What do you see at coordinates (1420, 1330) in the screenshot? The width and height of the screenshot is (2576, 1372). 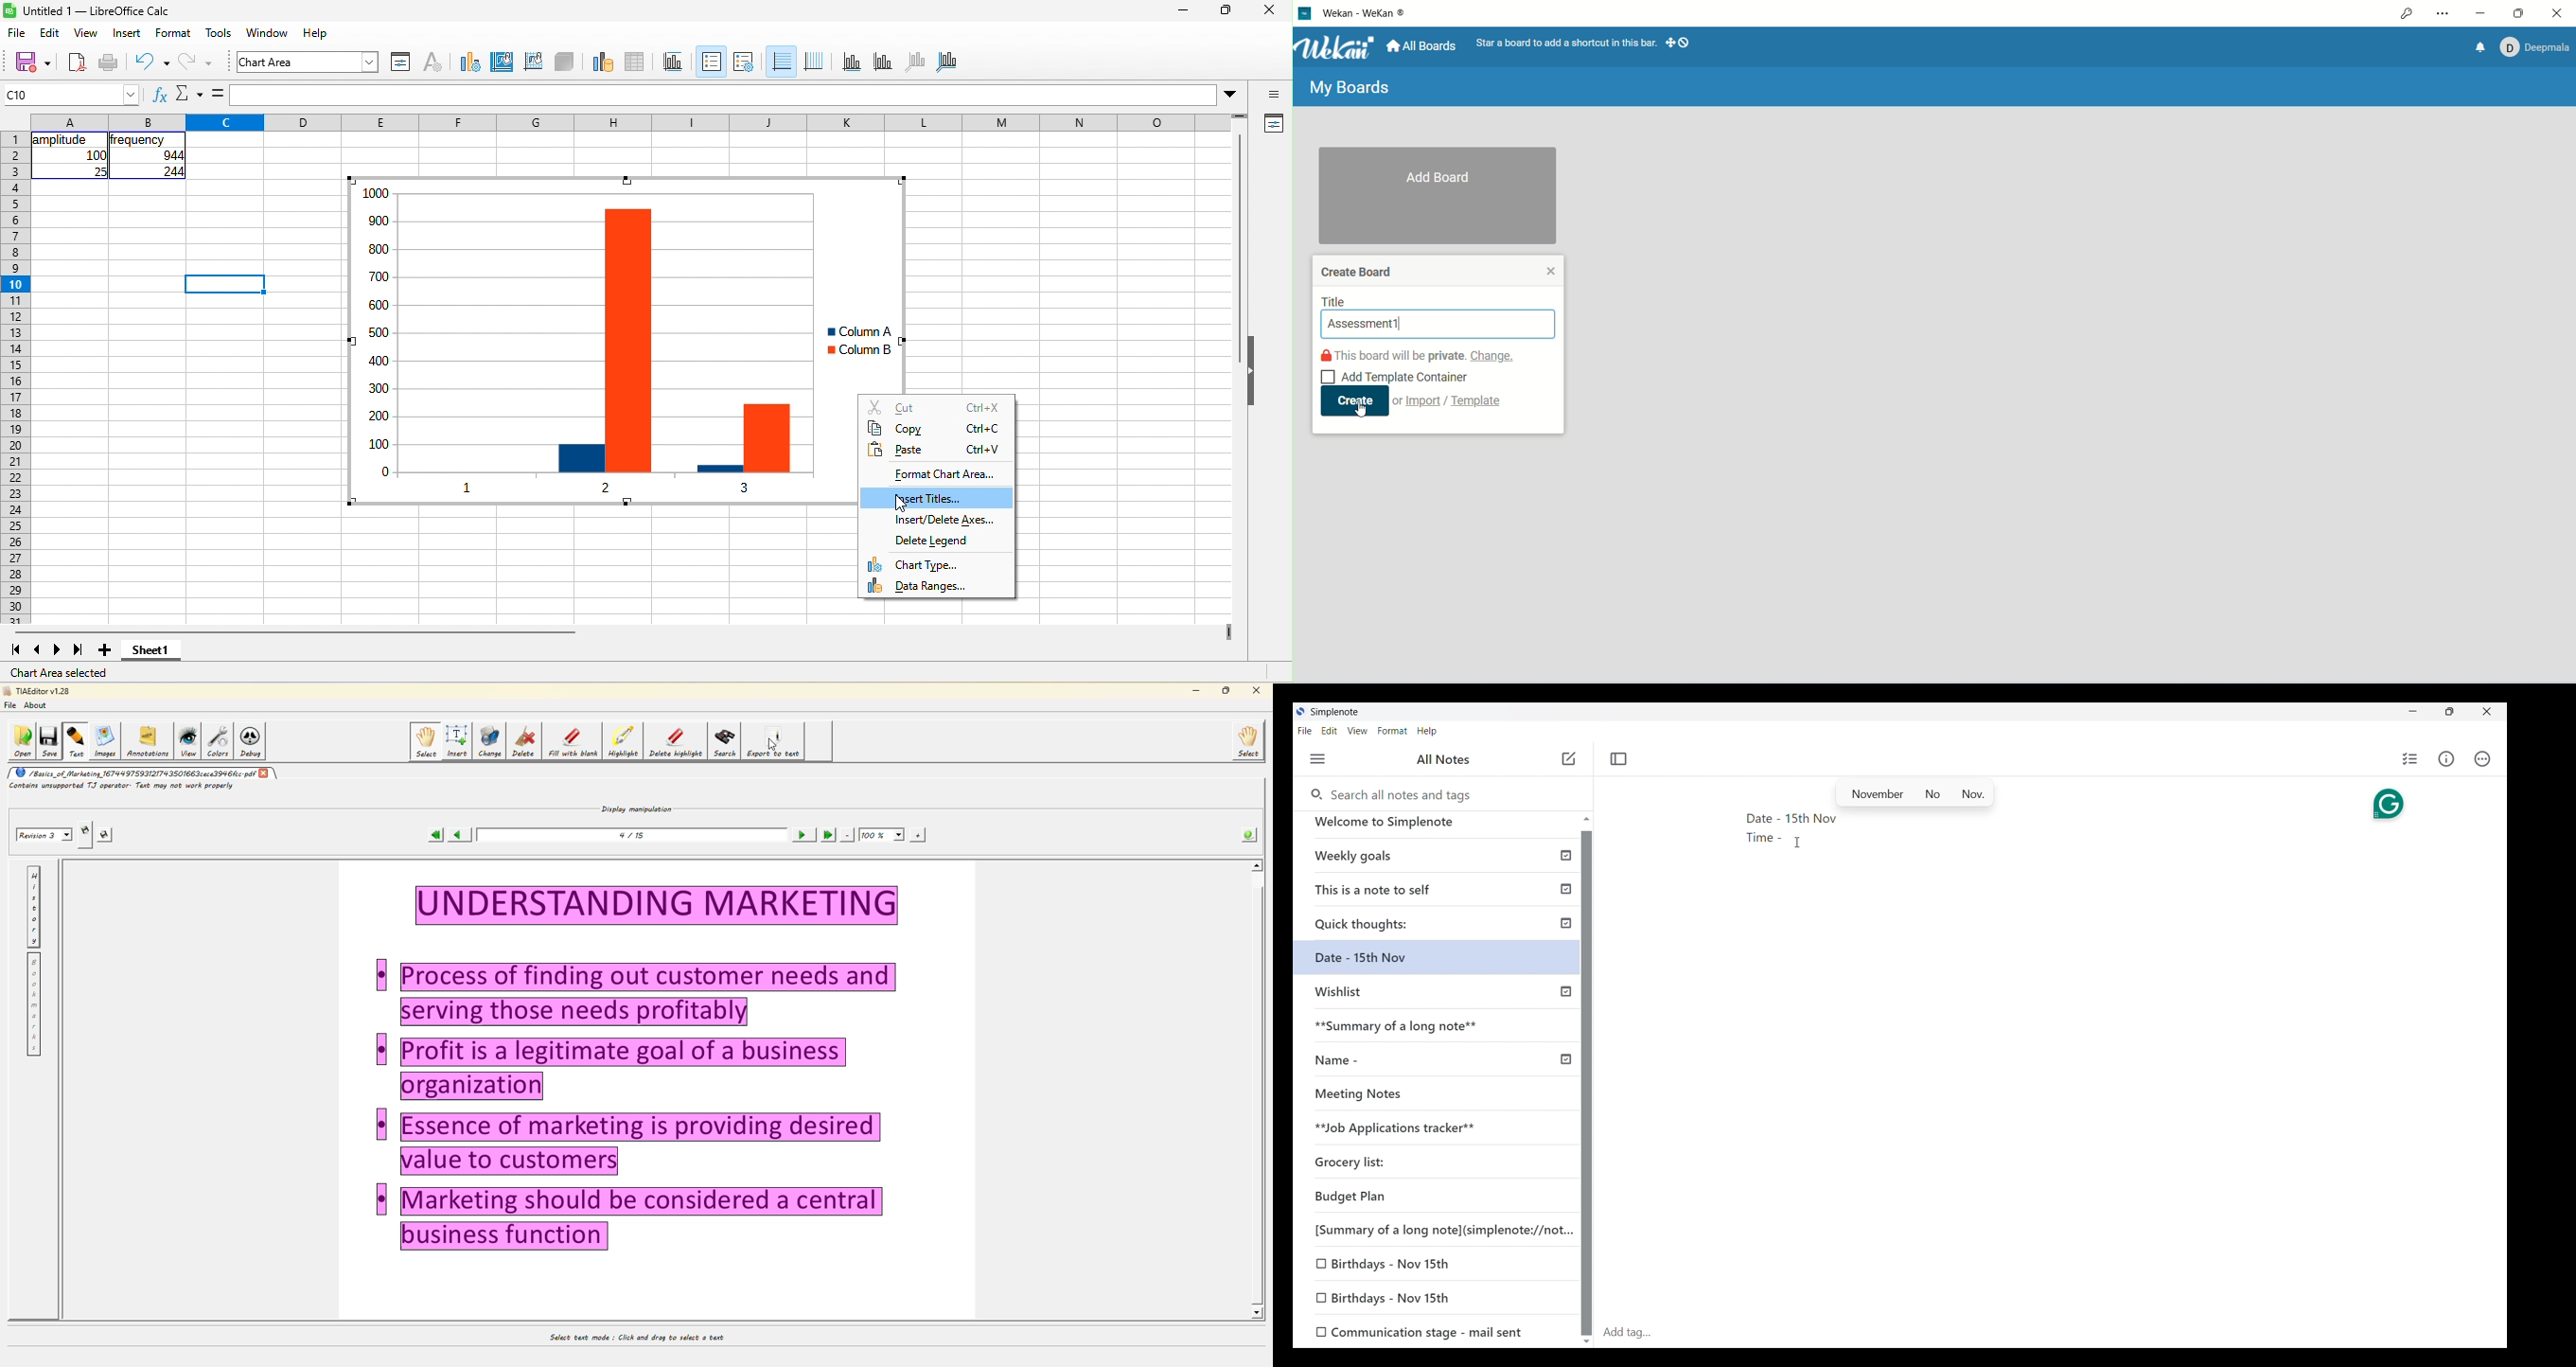 I see `Unpublished note` at bounding box center [1420, 1330].